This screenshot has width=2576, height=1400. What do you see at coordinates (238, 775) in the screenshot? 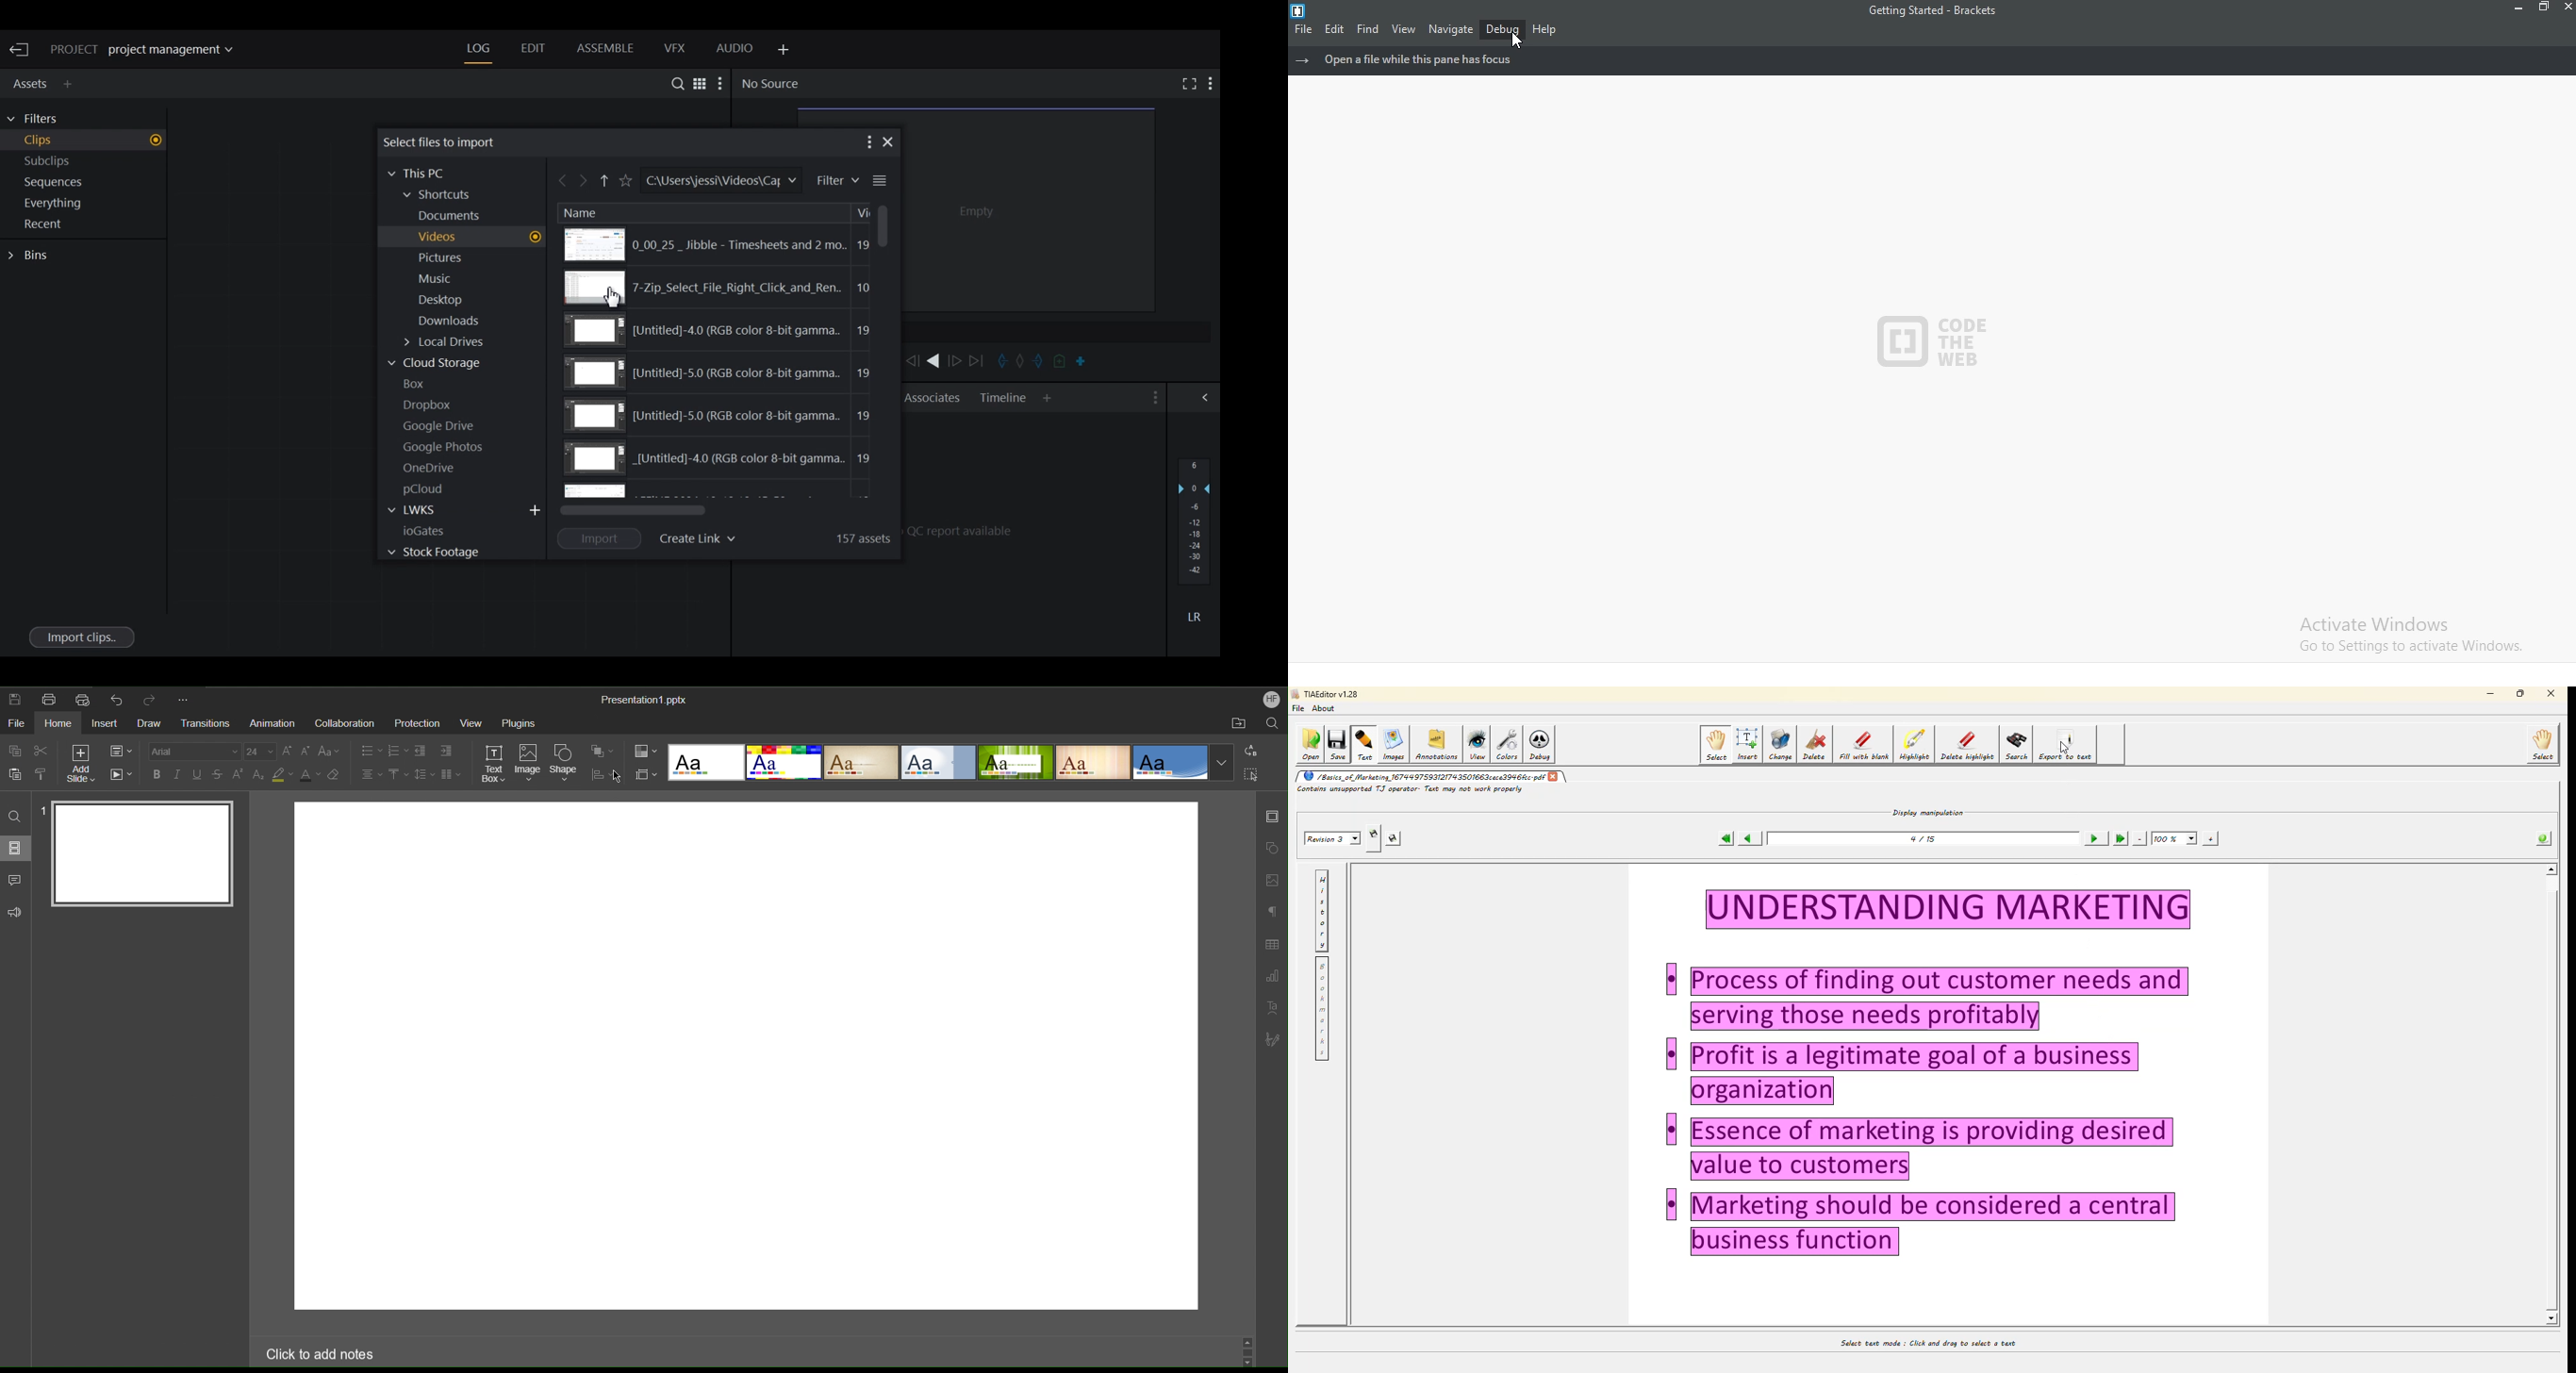
I see `Superscript` at bounding box center [238, 775].